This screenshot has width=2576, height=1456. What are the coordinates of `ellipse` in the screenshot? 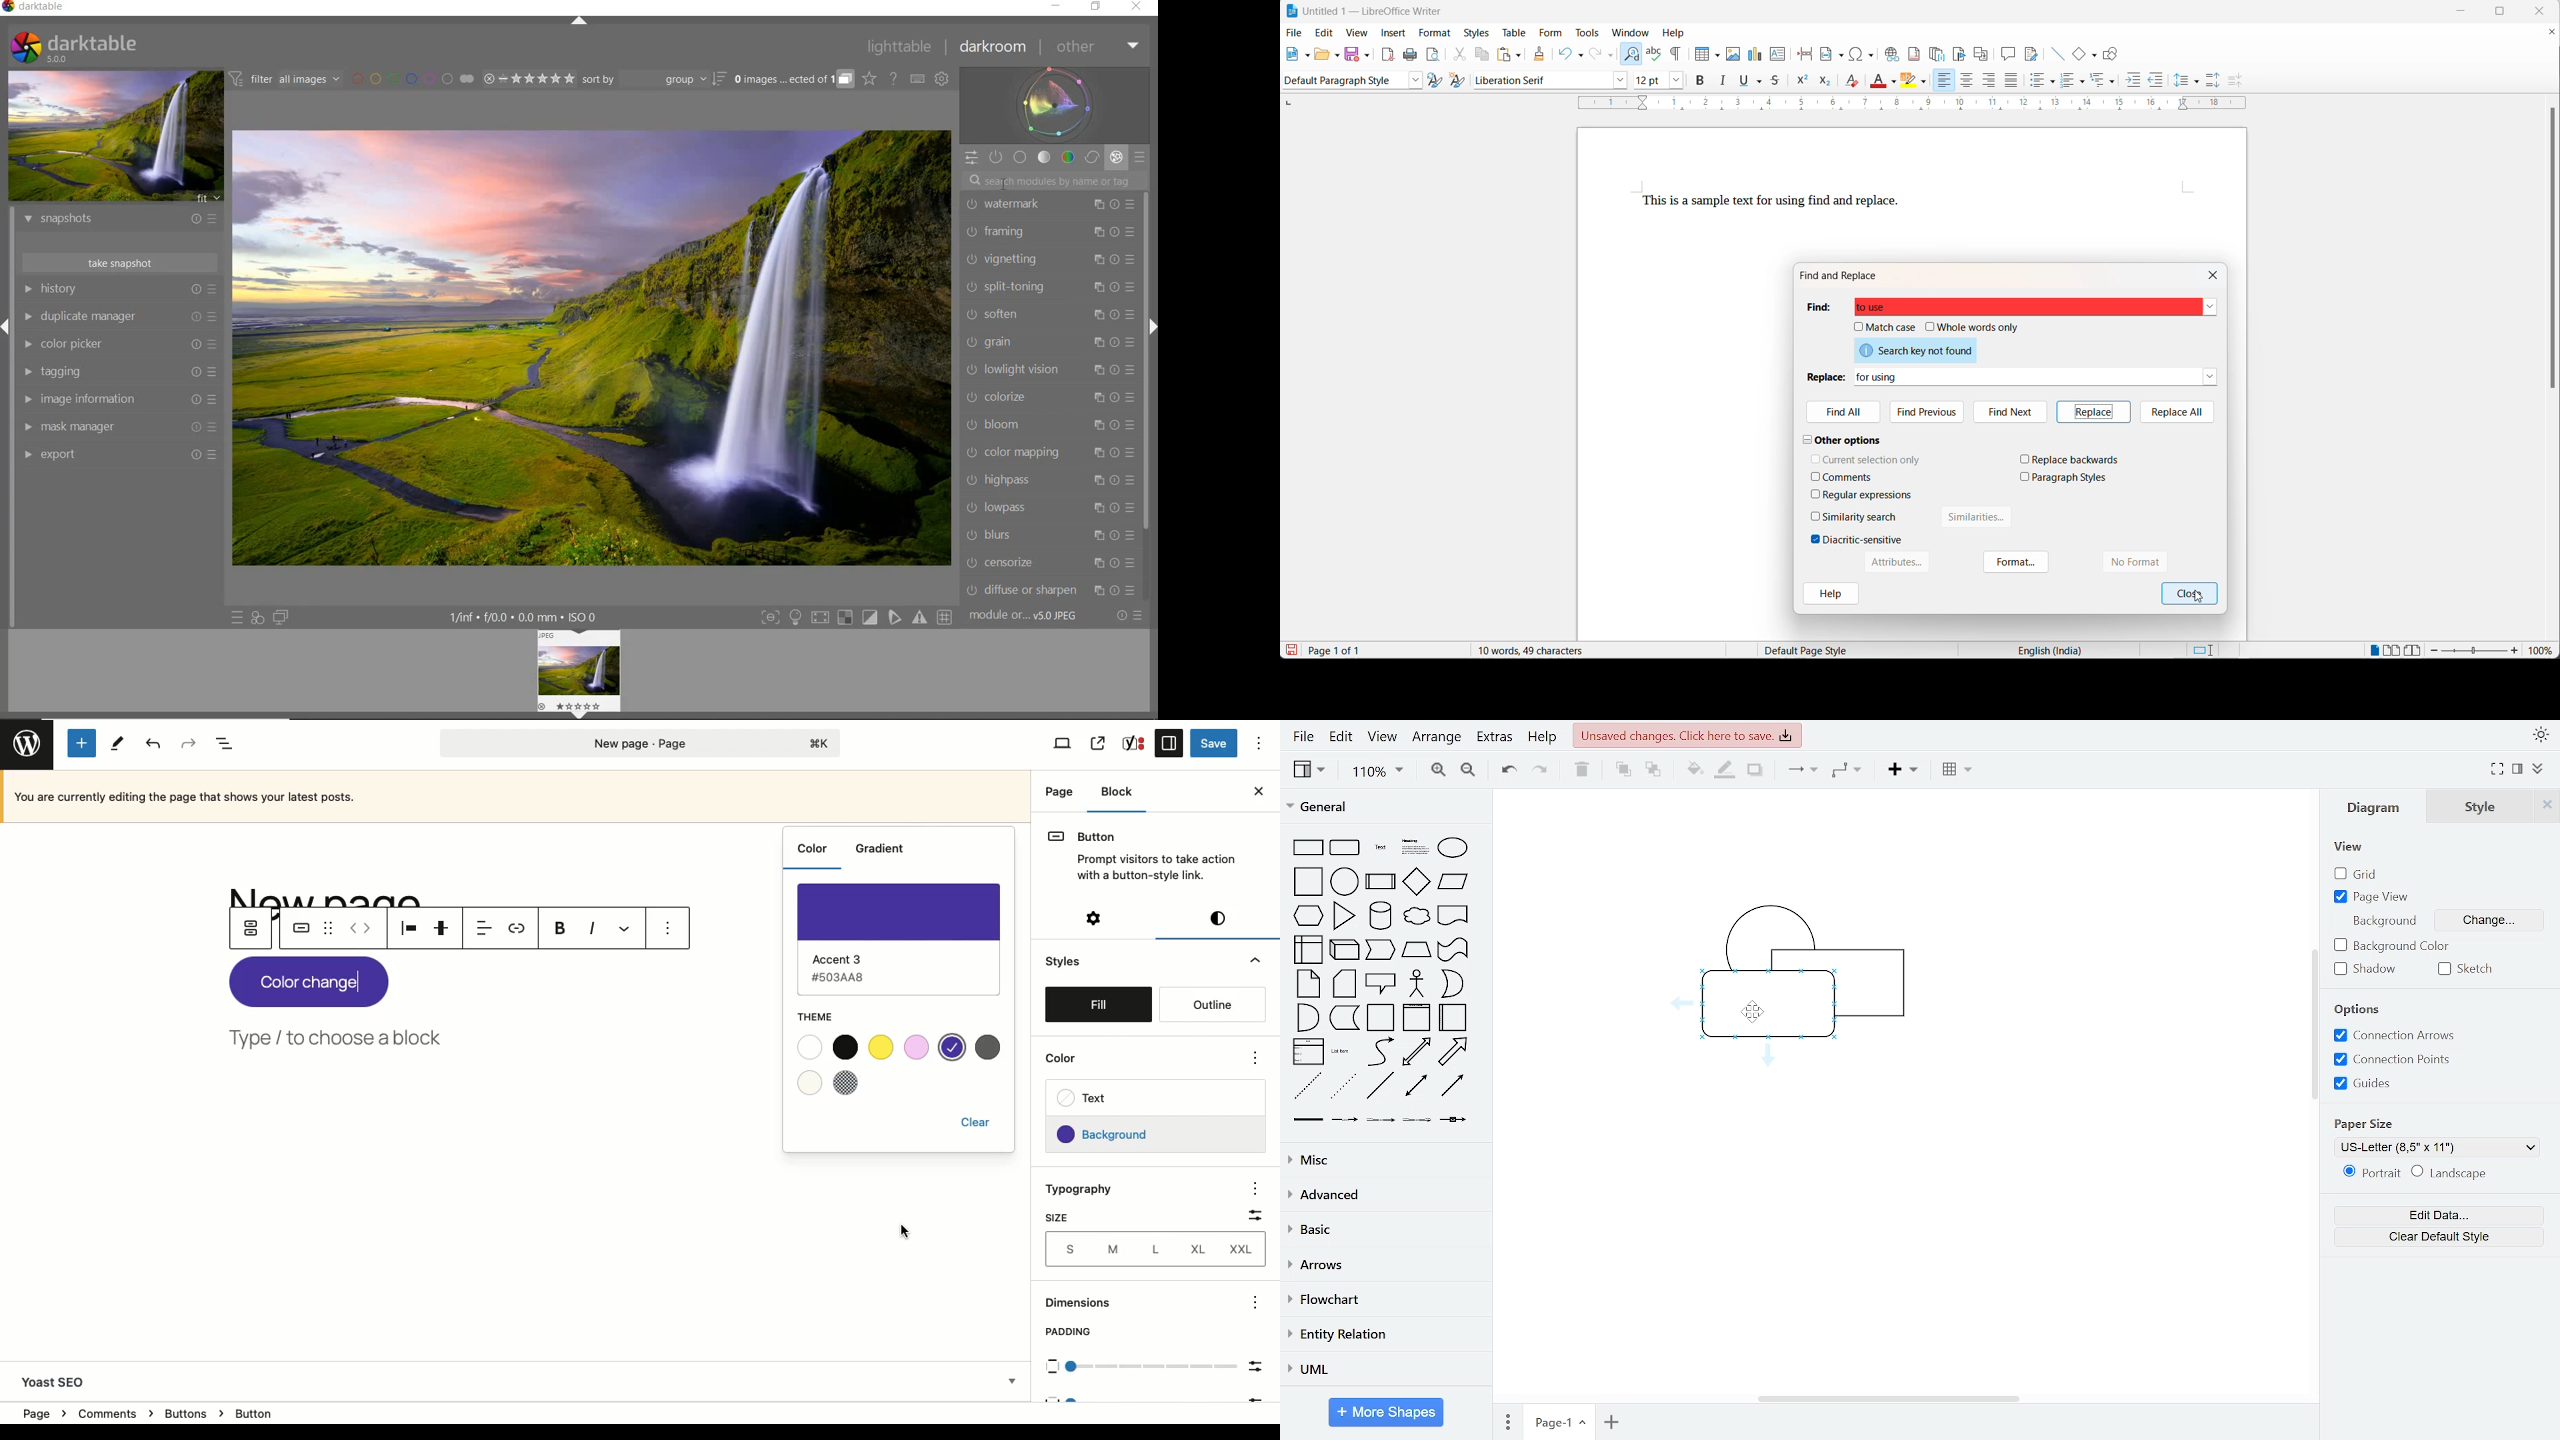 It's located at (1454, 848).